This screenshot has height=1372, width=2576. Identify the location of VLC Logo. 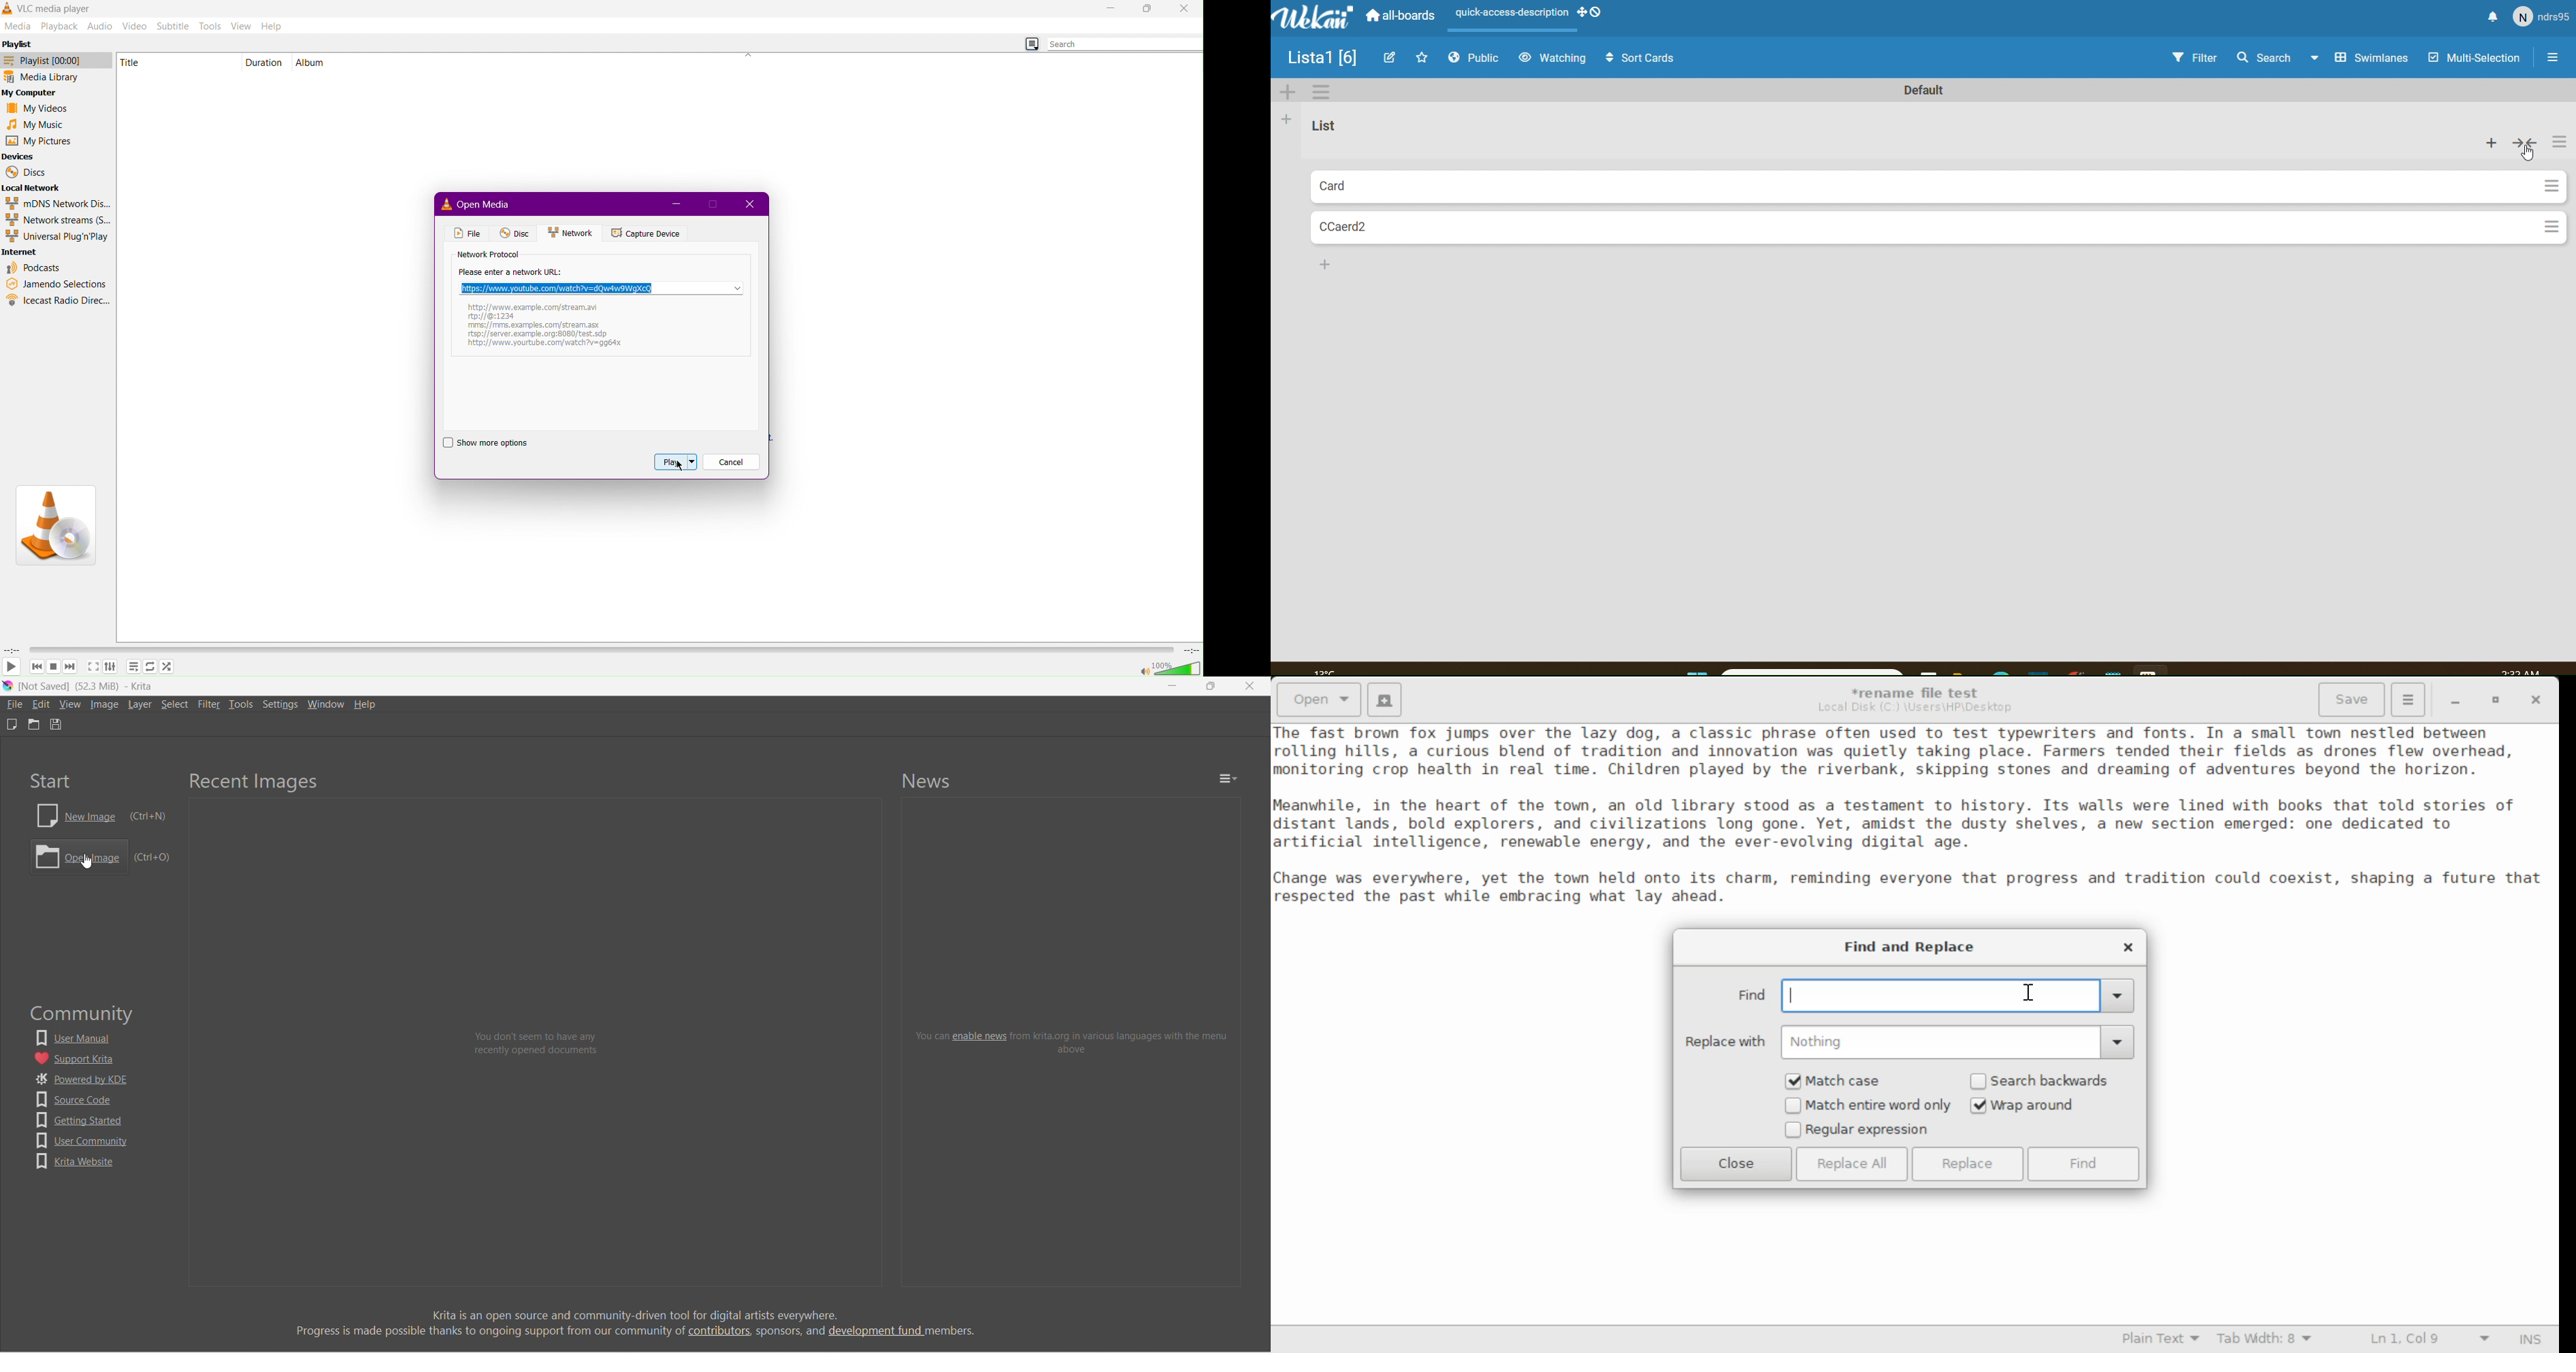
(56, 527).